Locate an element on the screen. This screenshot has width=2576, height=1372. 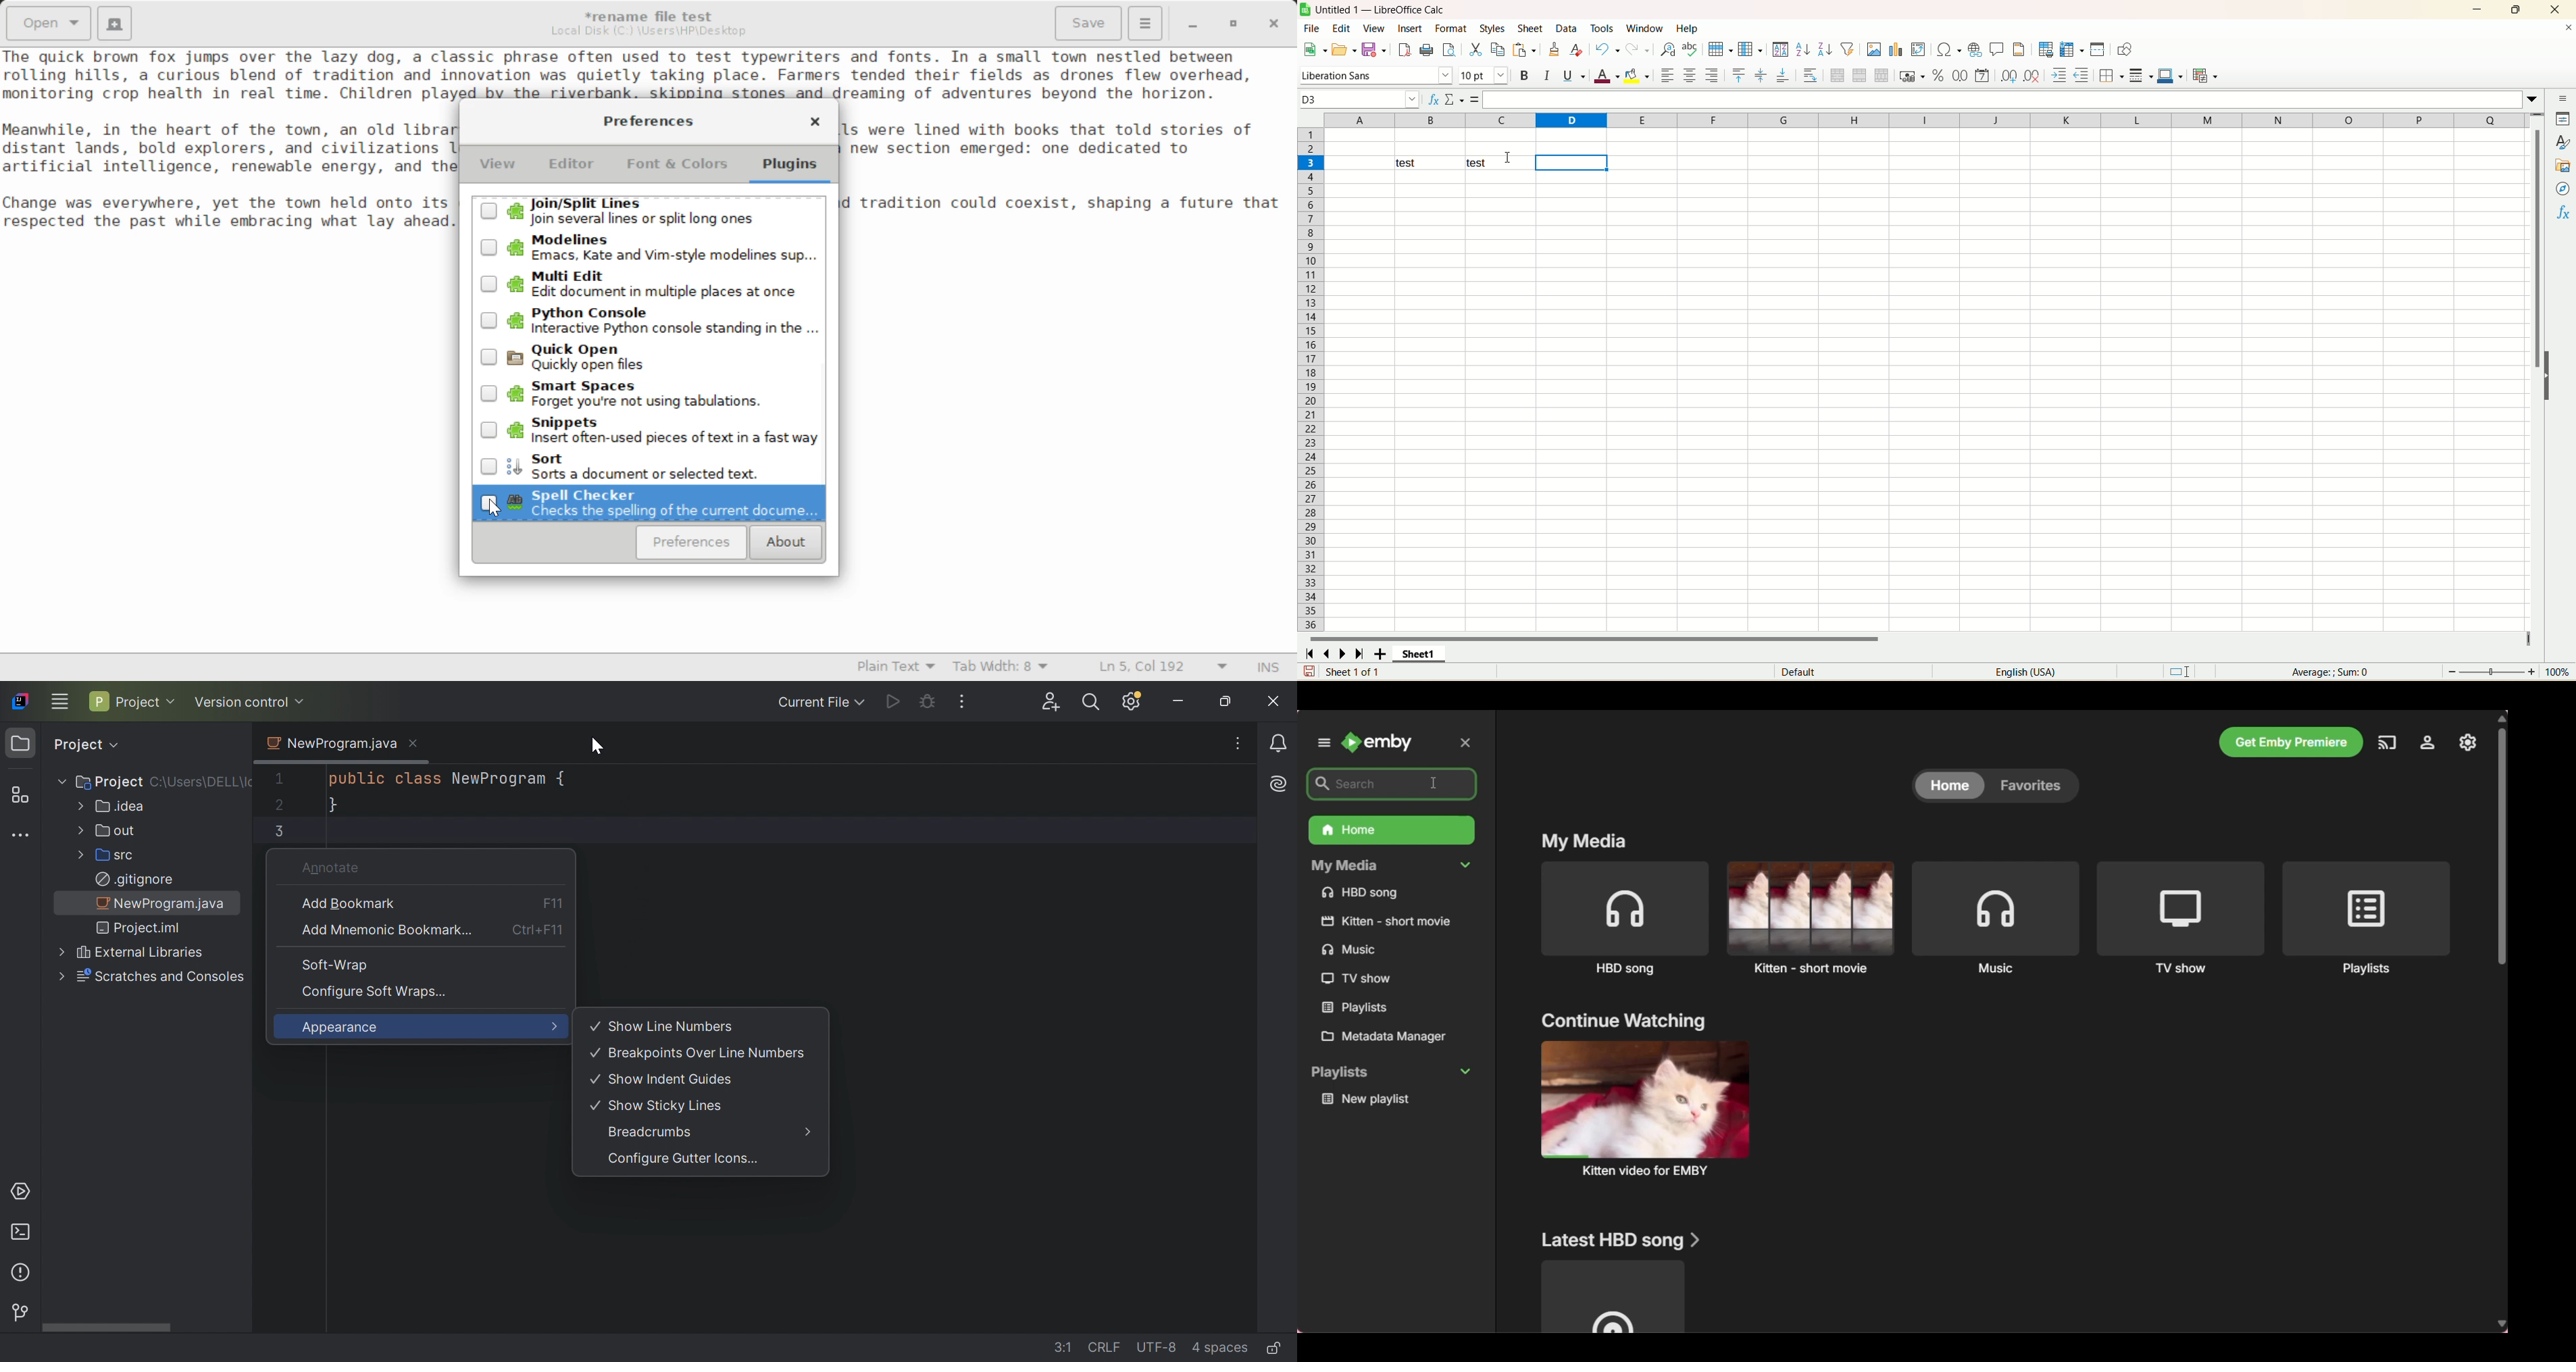
English (USA) is located at coordinates (2025, 672).